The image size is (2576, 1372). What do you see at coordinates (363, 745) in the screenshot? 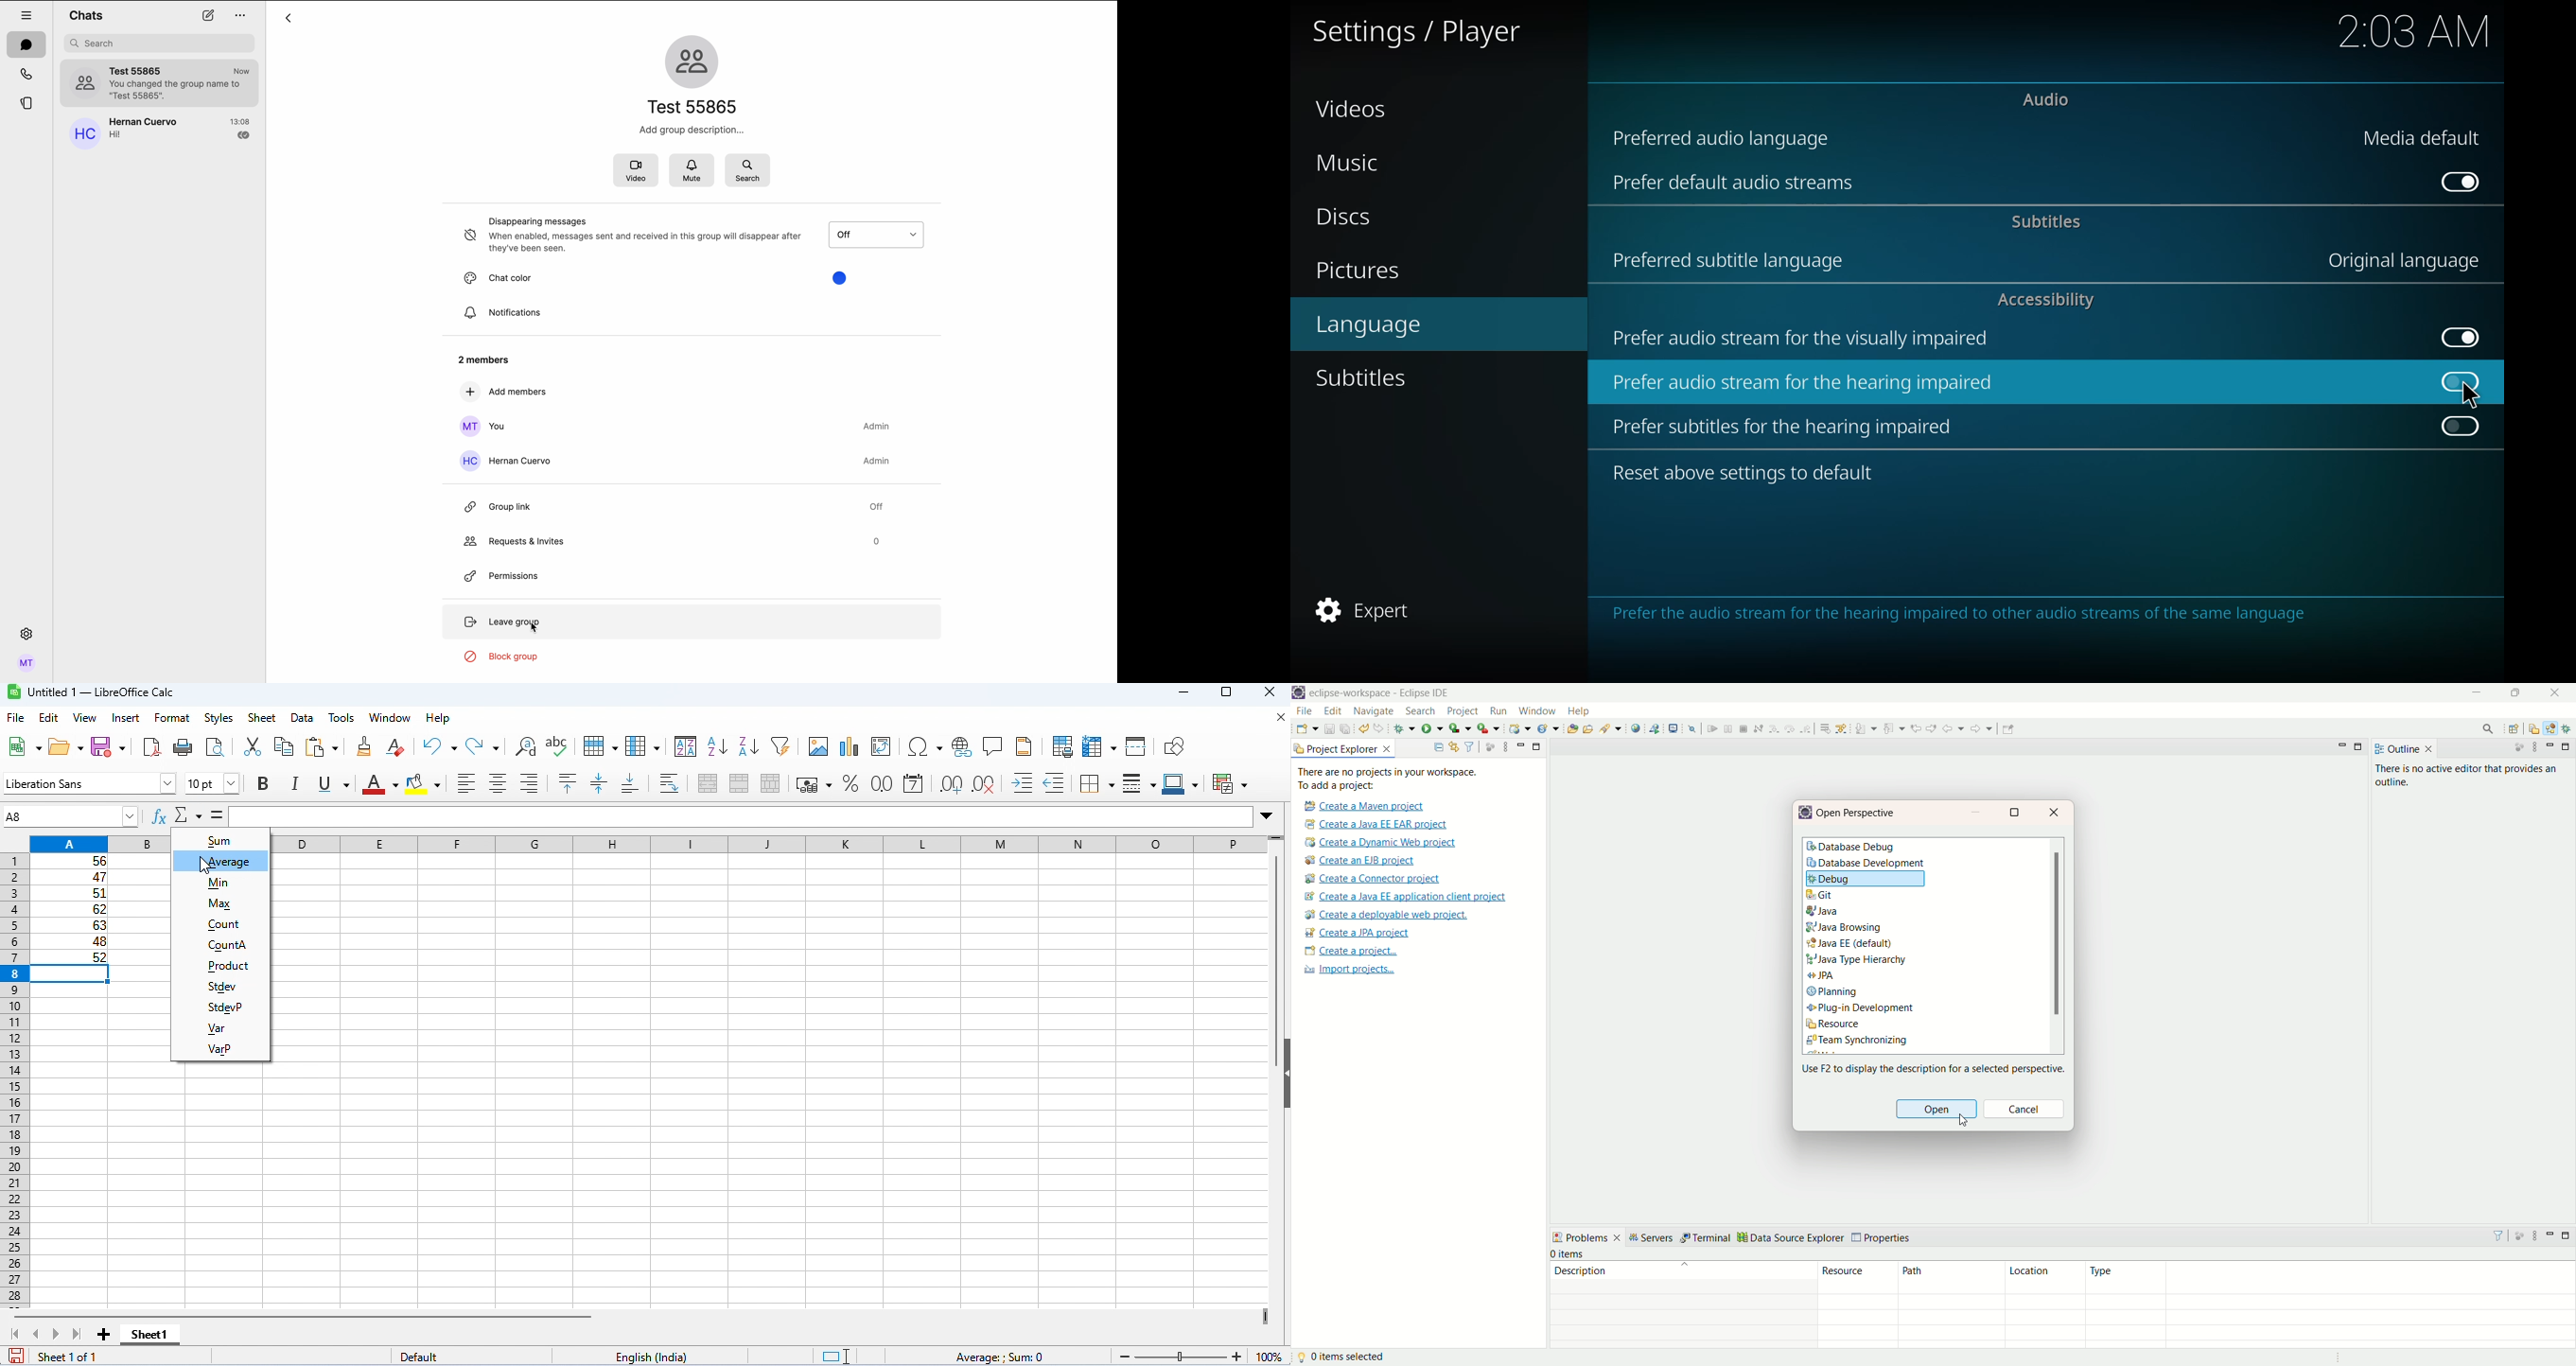
I see `clone` at bounding box center [363, 745].